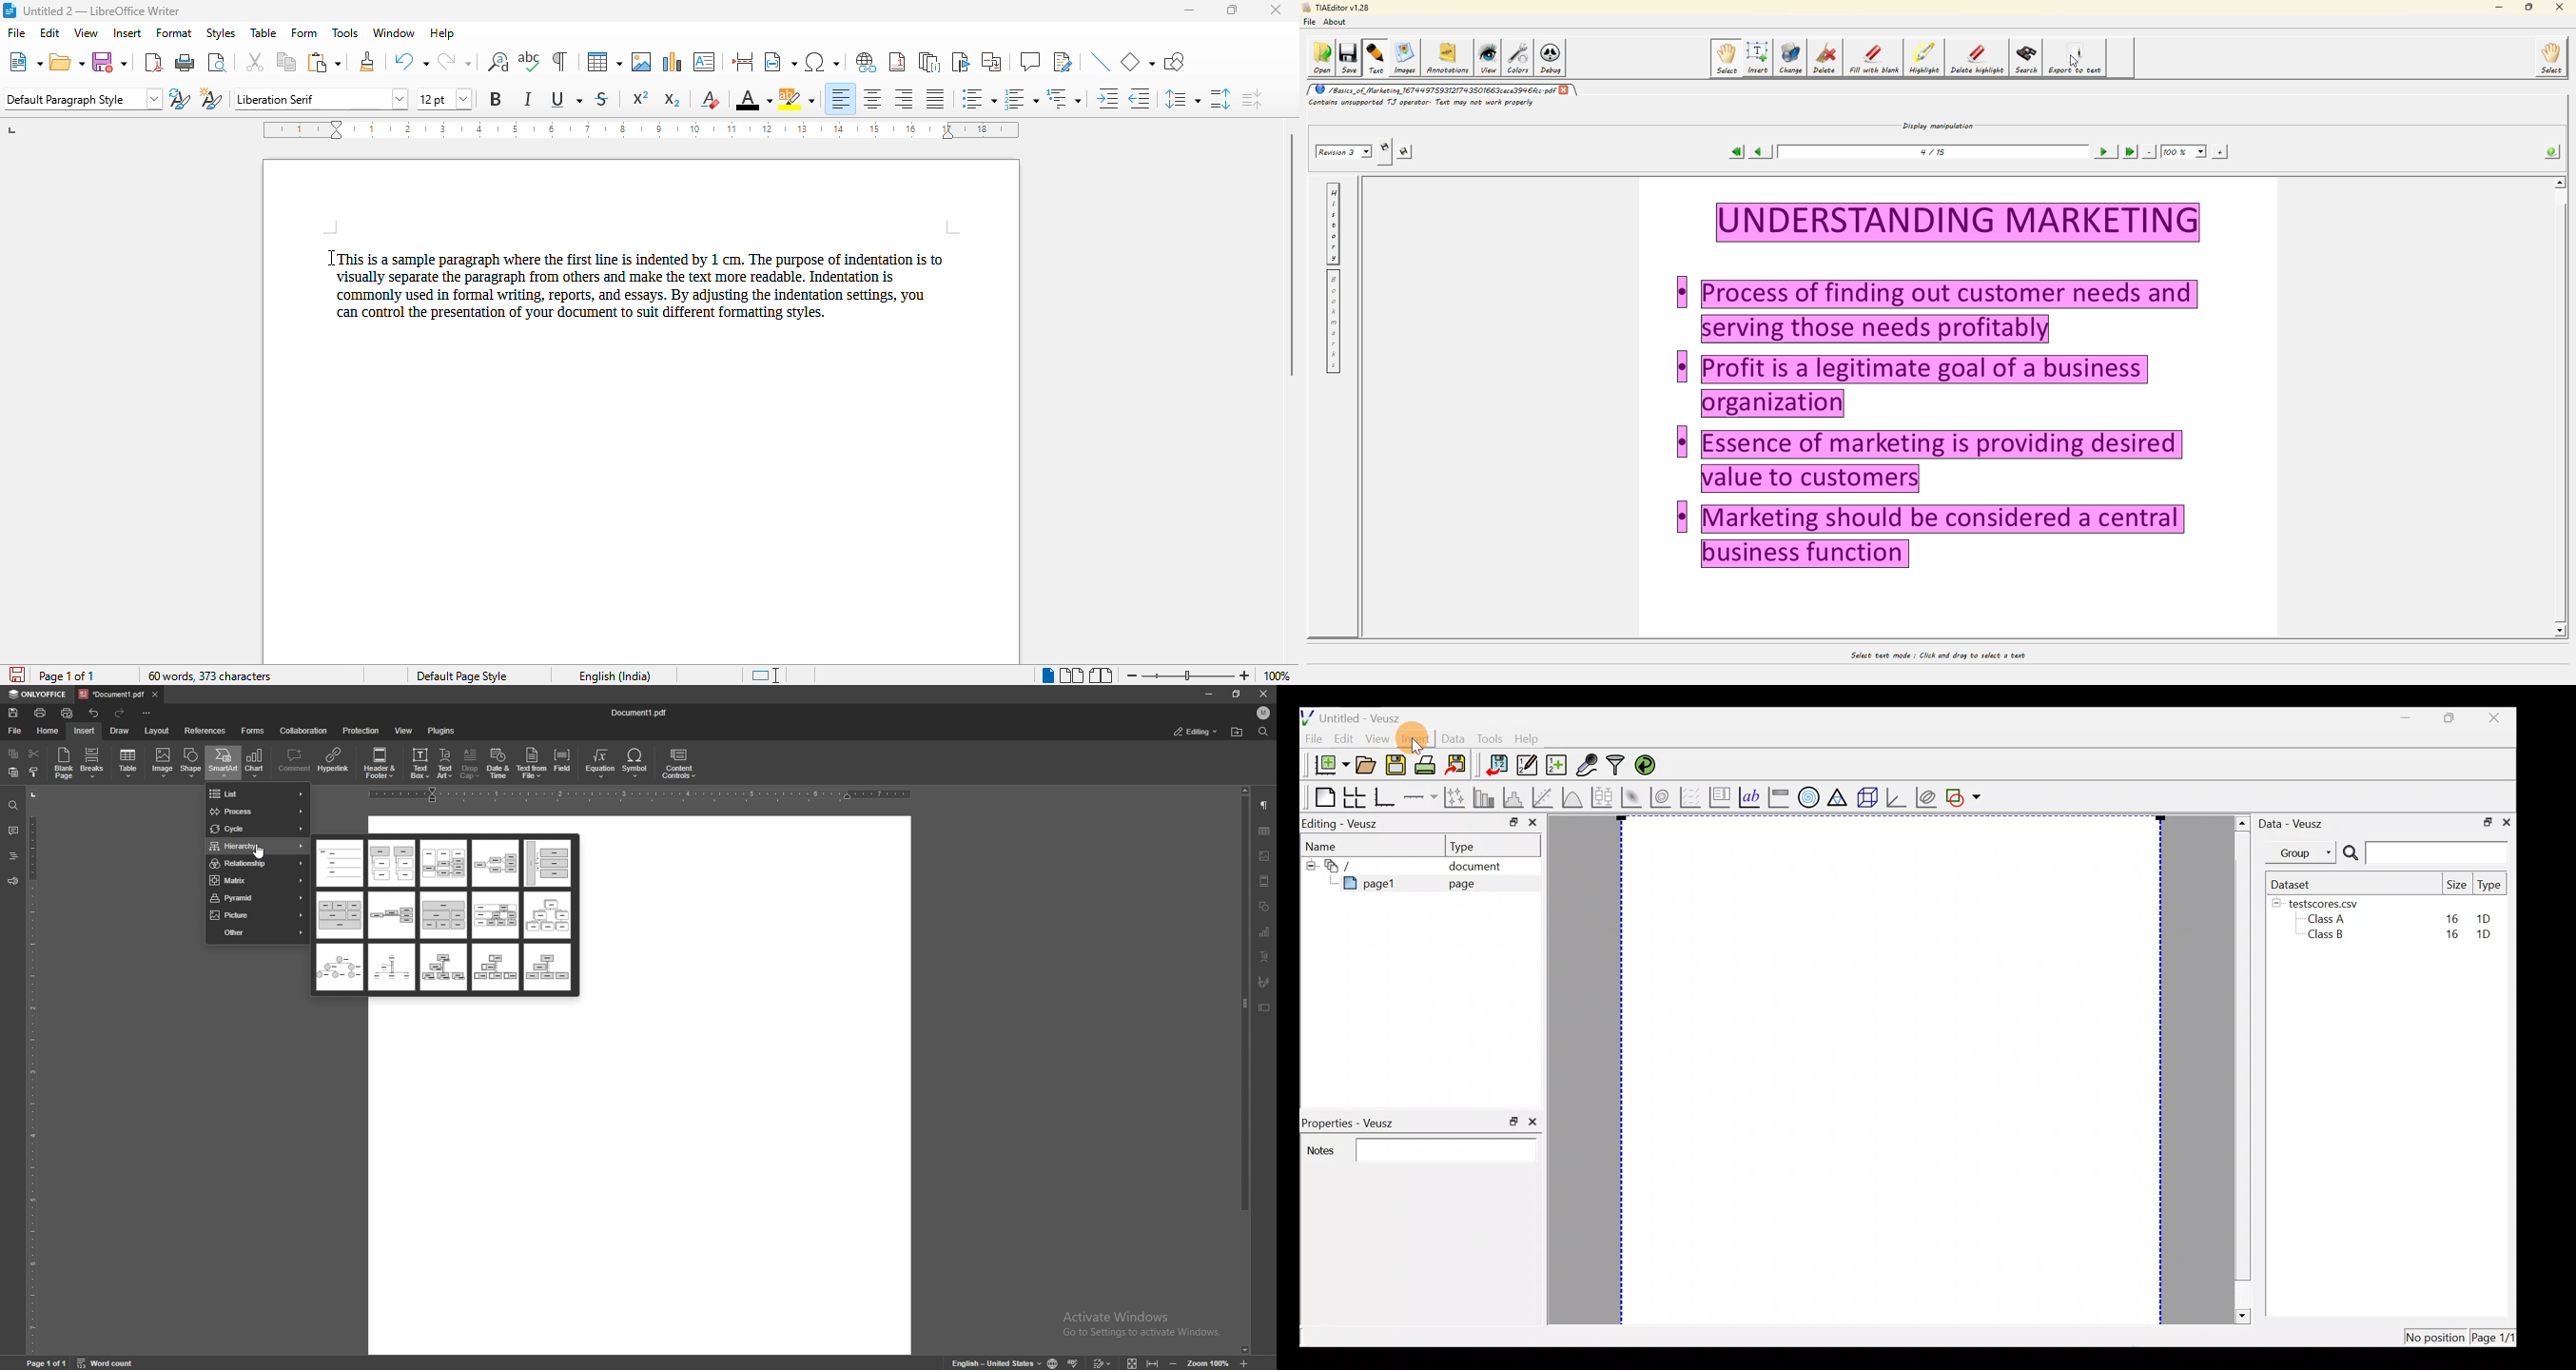  What do you see at coordinates (1265, 805) in the screenshot?
I see `paragraph` at bounding box center [1265, 805].